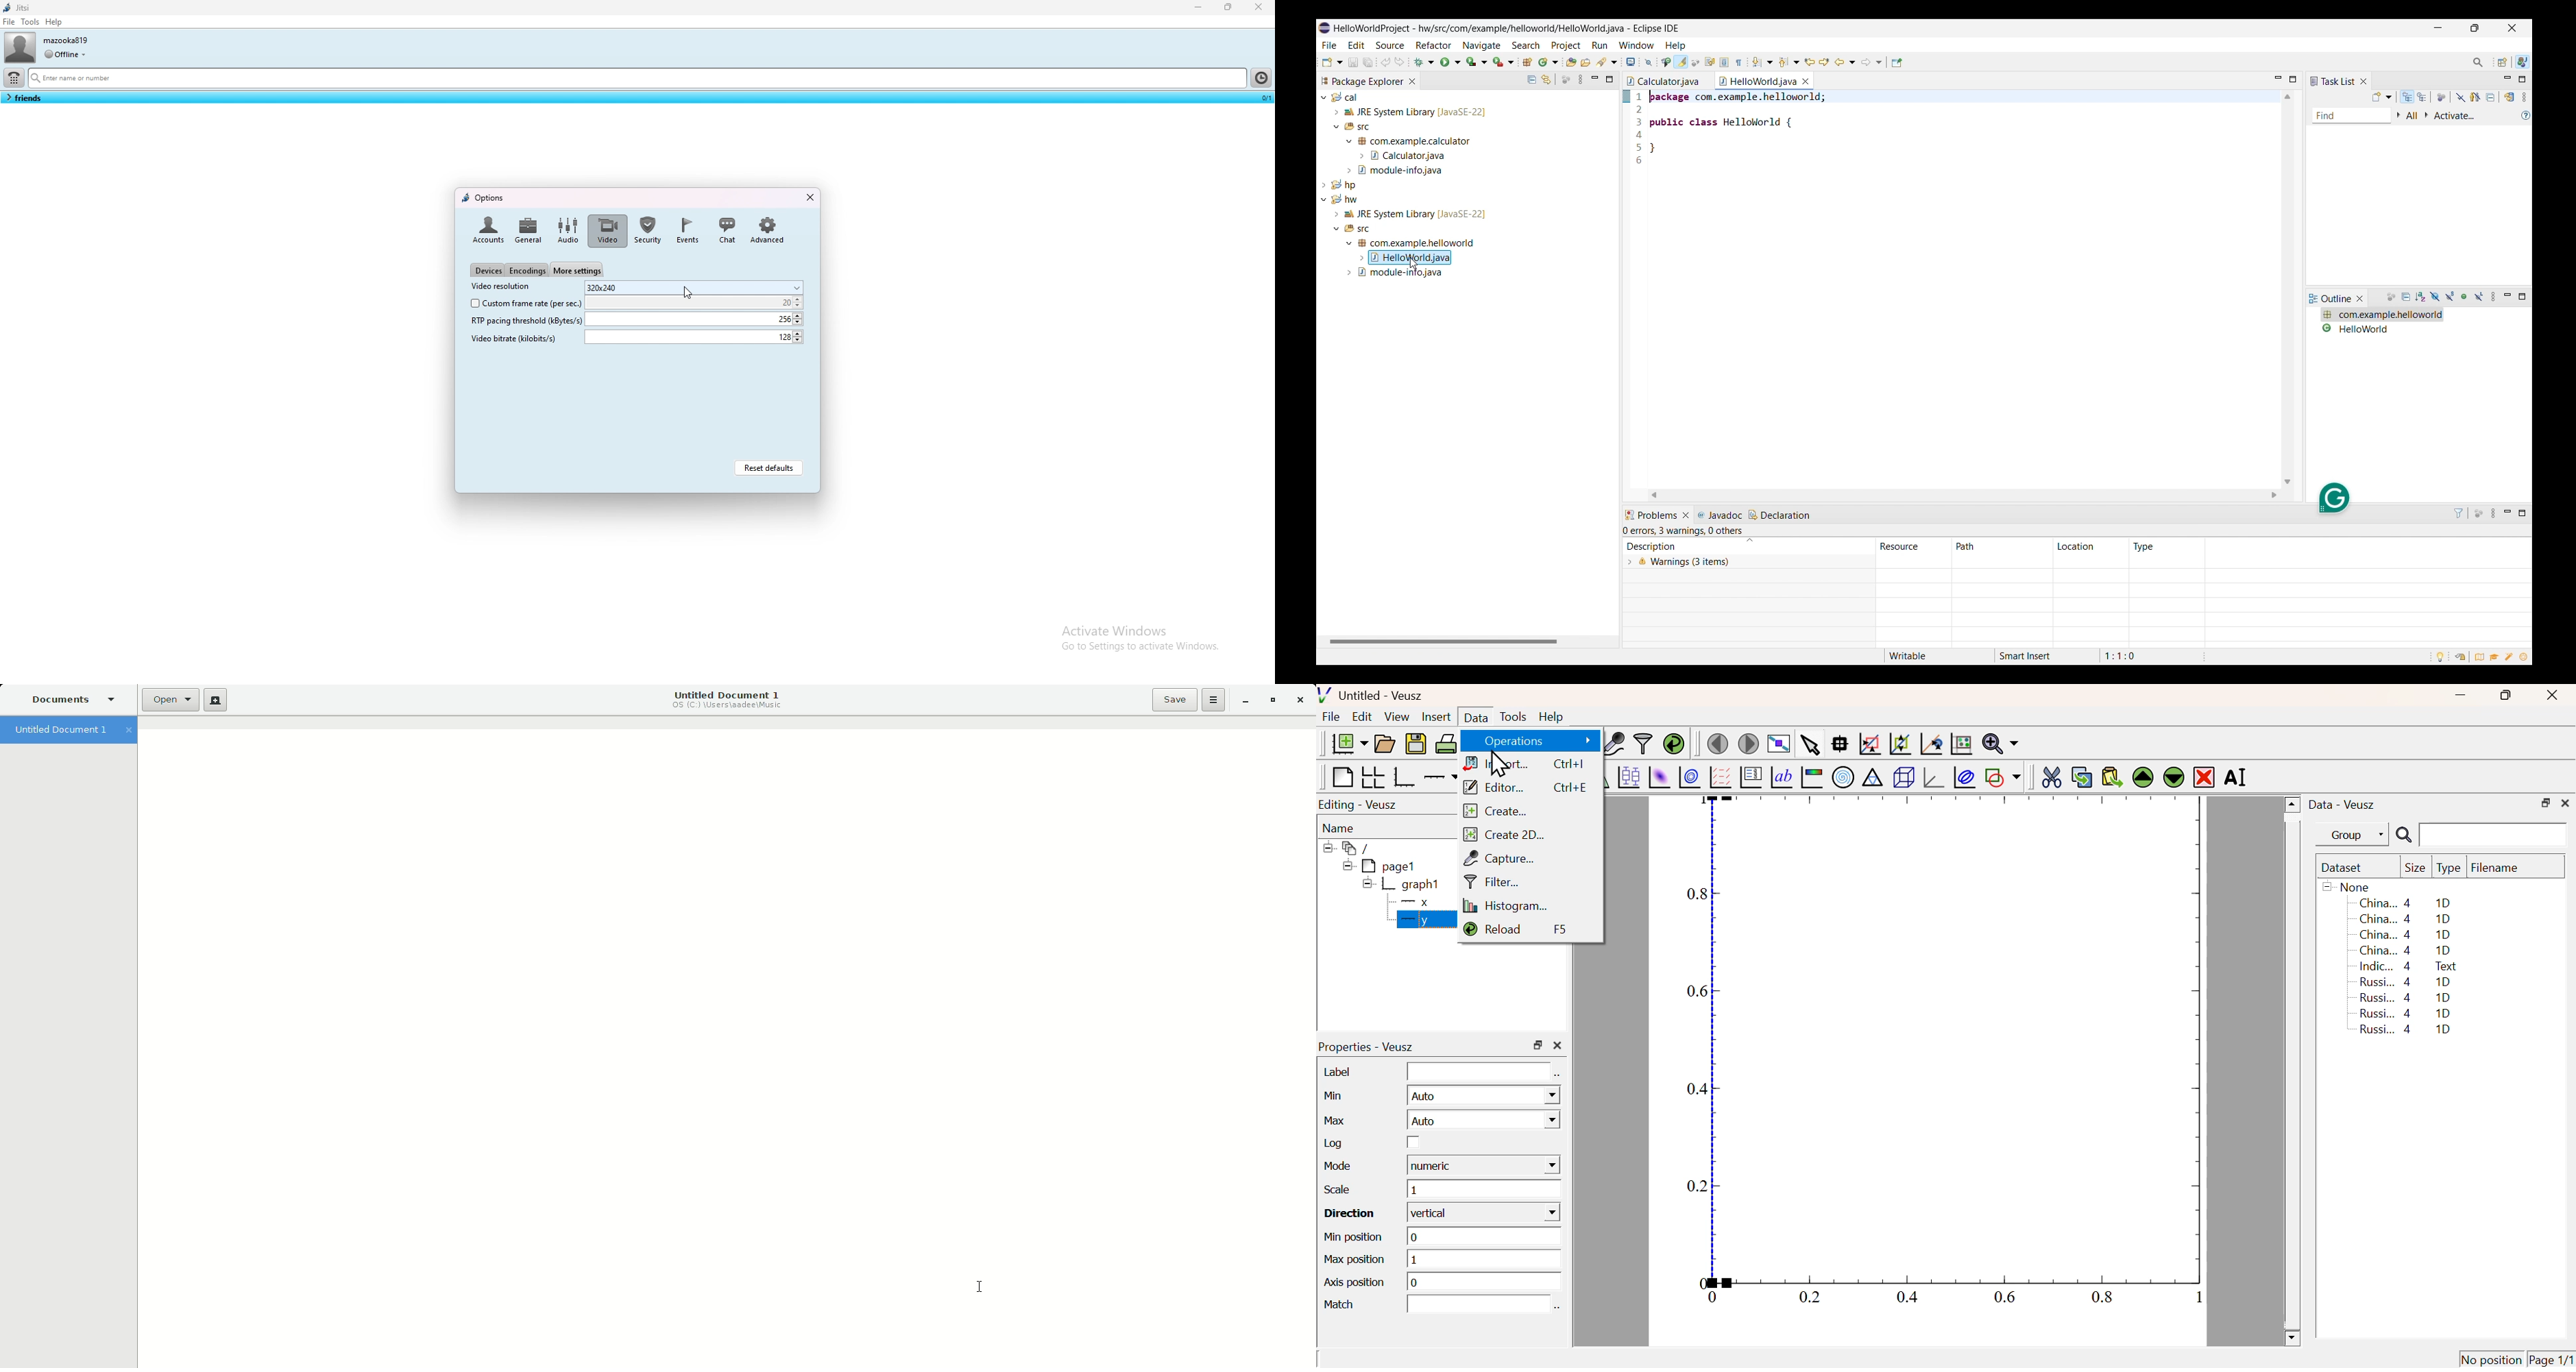 Image resolution: width=2576 pixels, height=1372 pixels. I want to click on Indic... 4 Text, so click(2409, 966).